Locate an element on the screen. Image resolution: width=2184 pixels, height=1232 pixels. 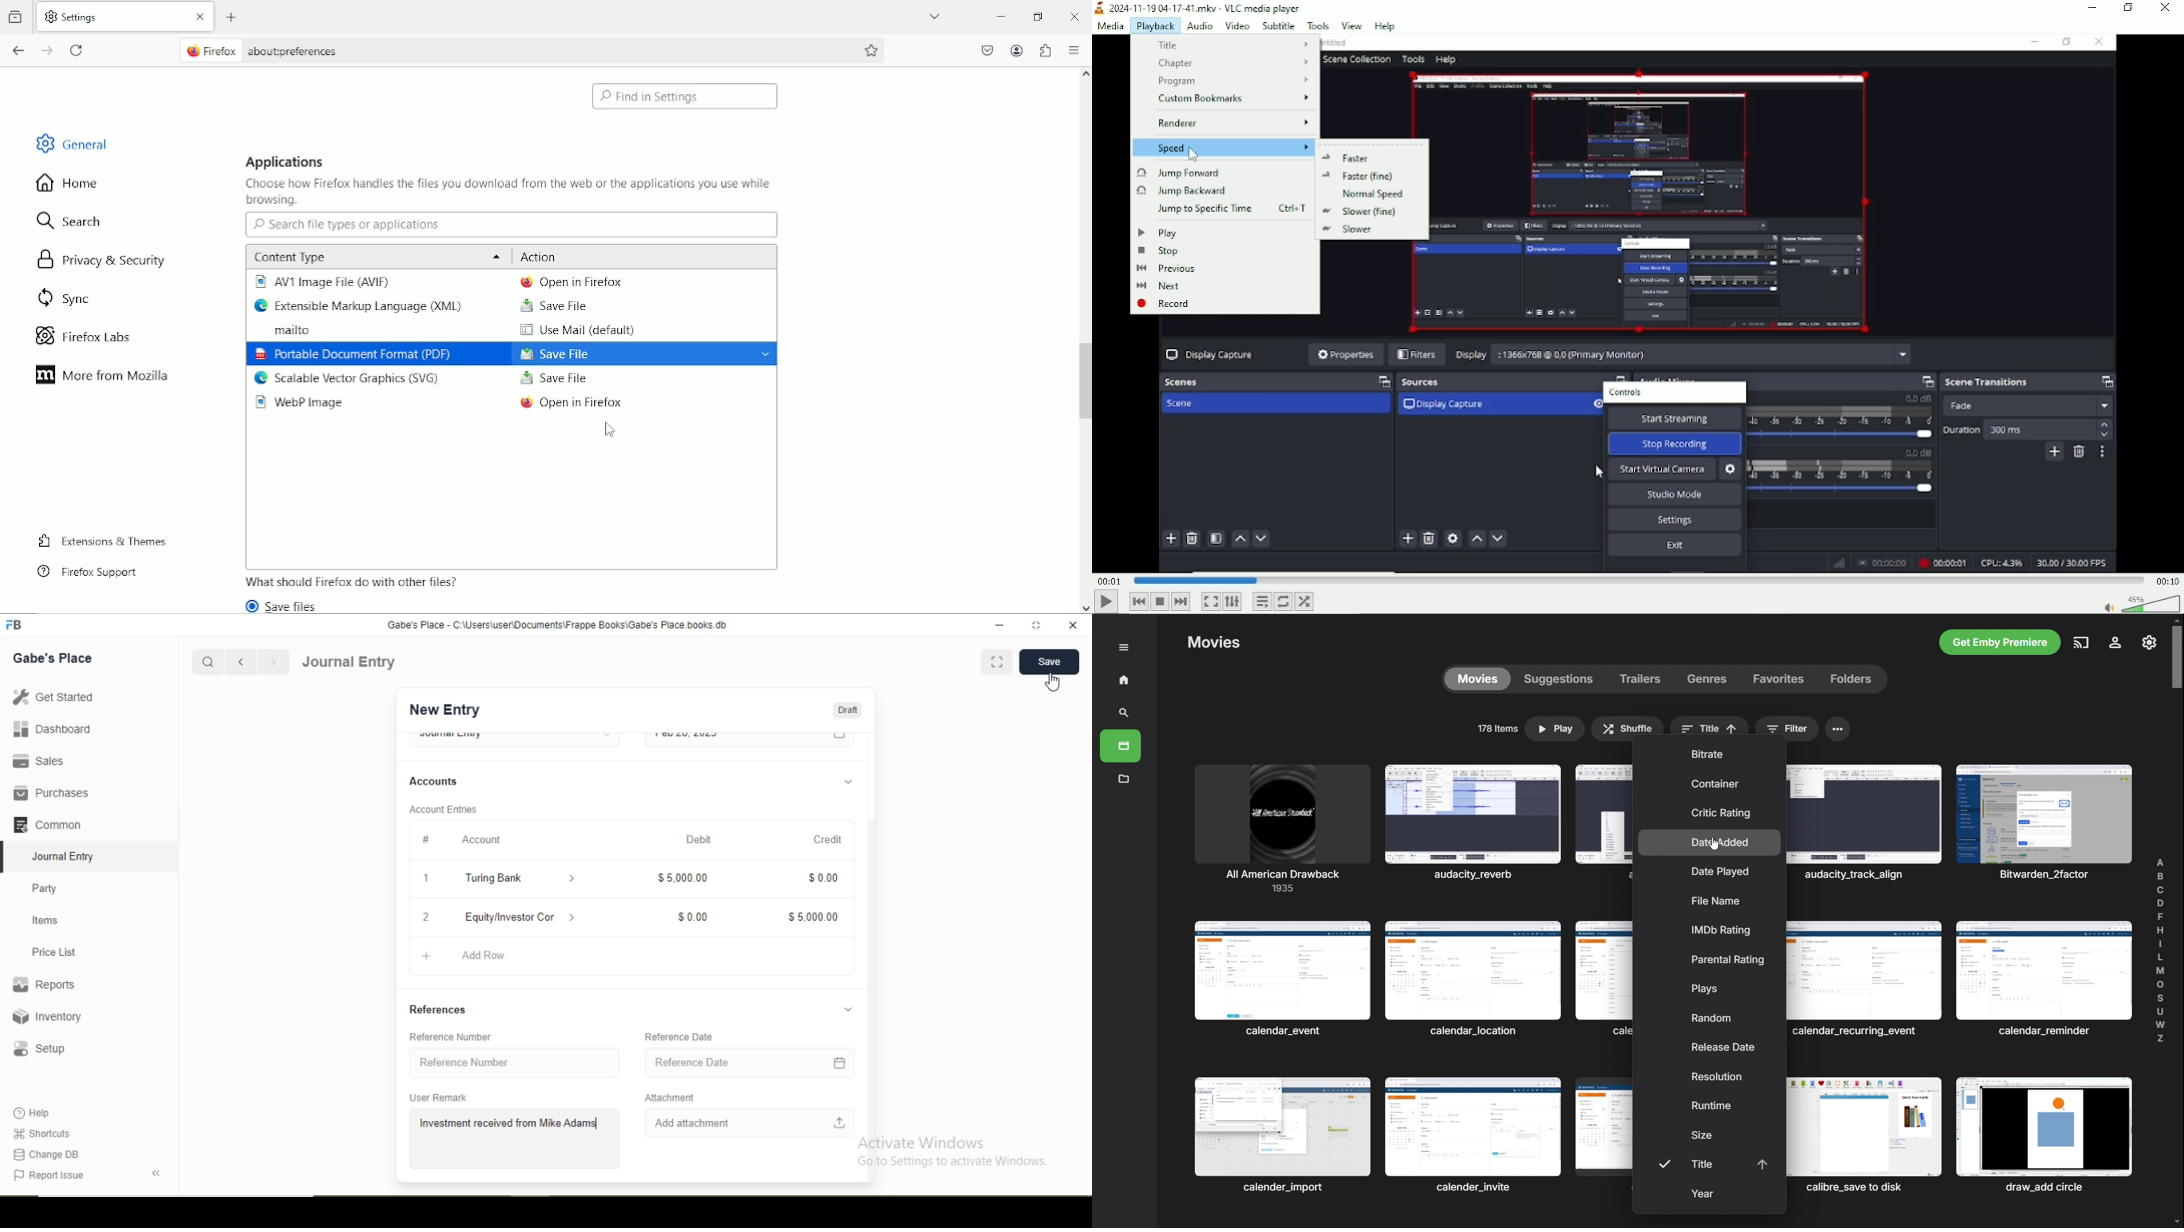
full screen is located at coordinates (1037, 625).